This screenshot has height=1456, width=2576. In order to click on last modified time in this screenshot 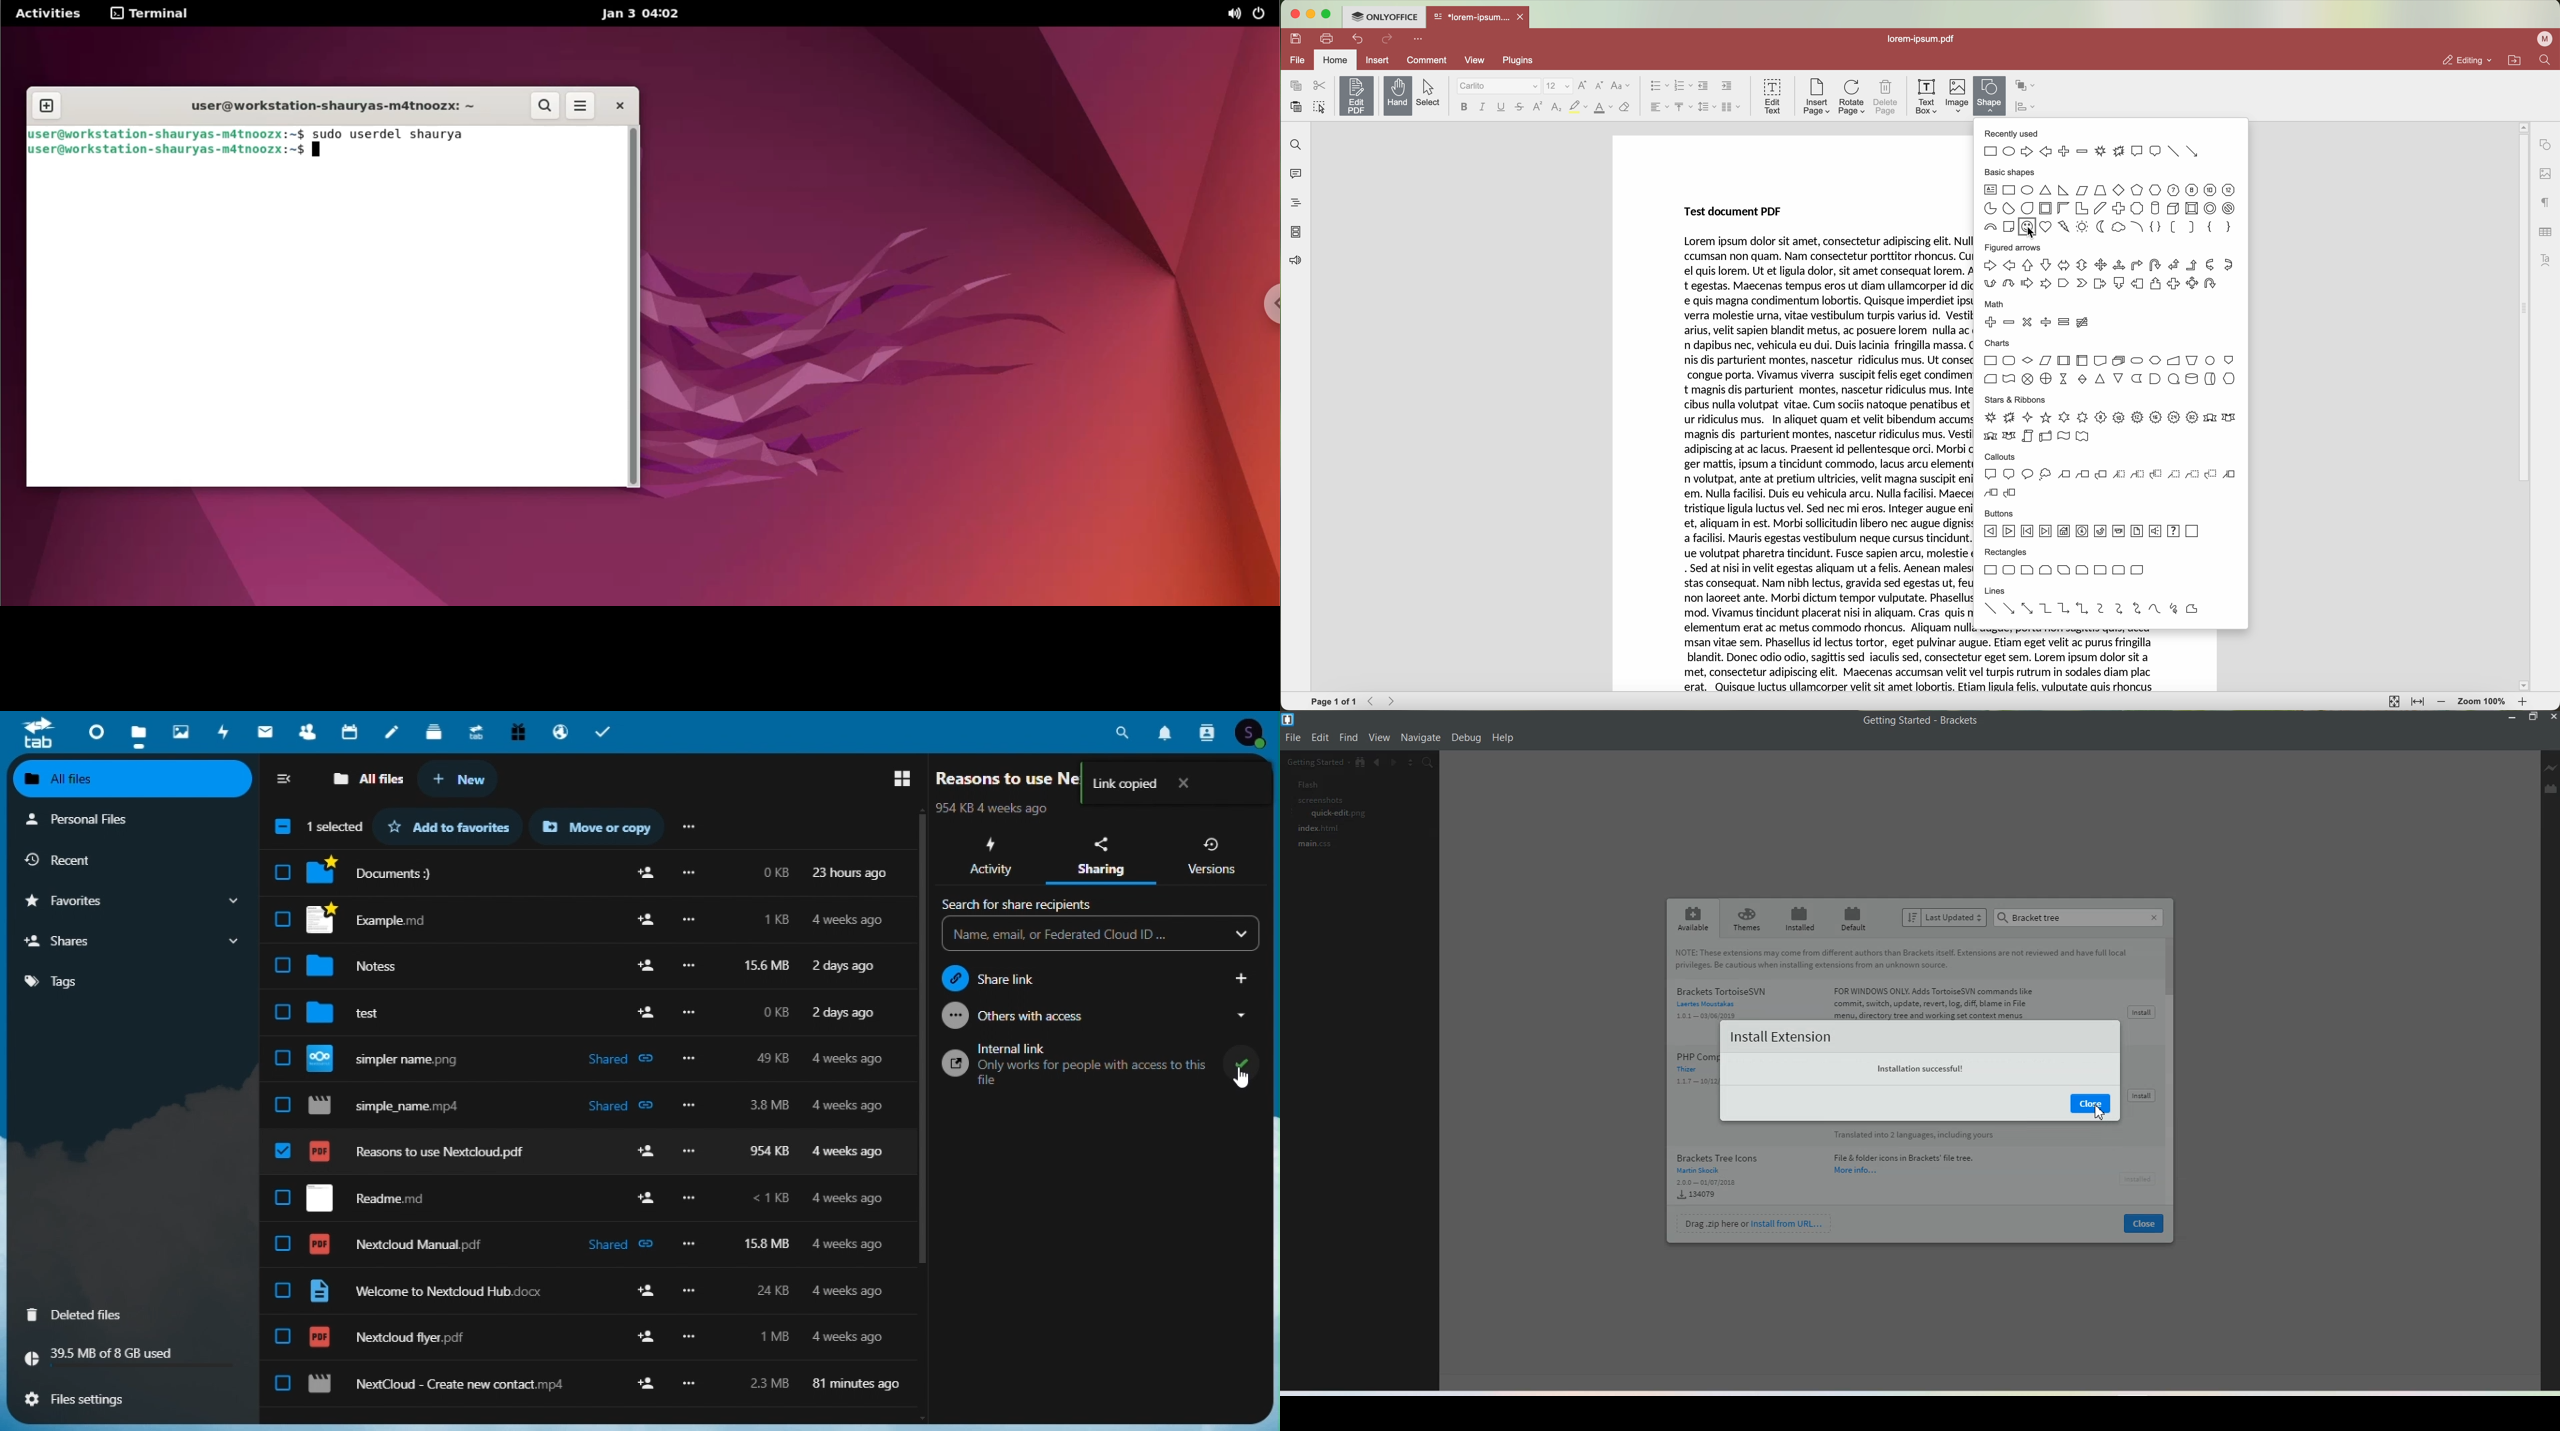, I will do `click(996, 808)`.